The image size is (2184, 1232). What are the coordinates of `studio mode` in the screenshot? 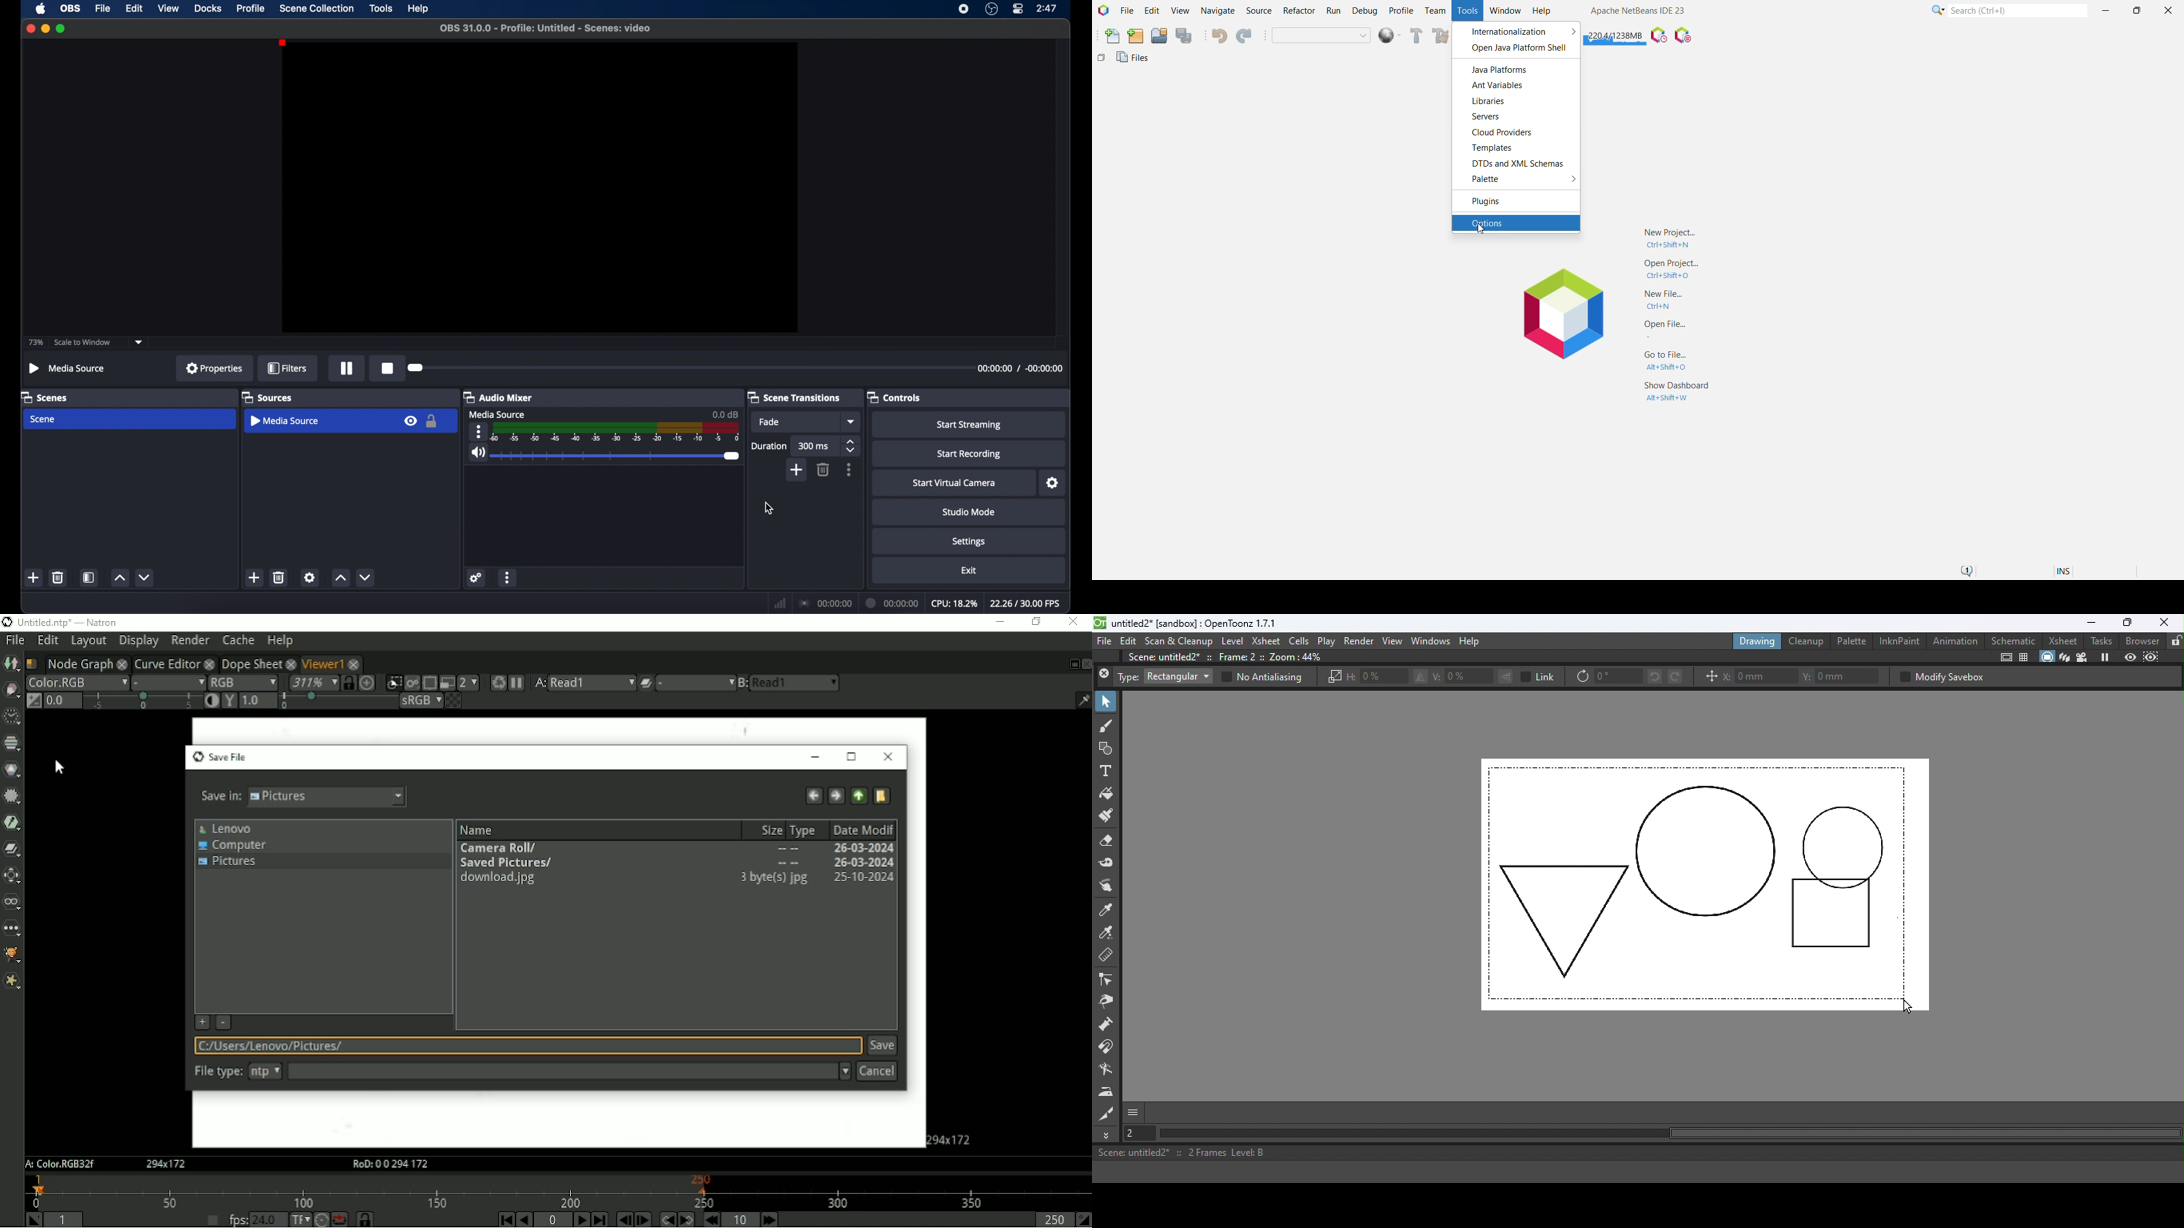 It's located at (969, 513).